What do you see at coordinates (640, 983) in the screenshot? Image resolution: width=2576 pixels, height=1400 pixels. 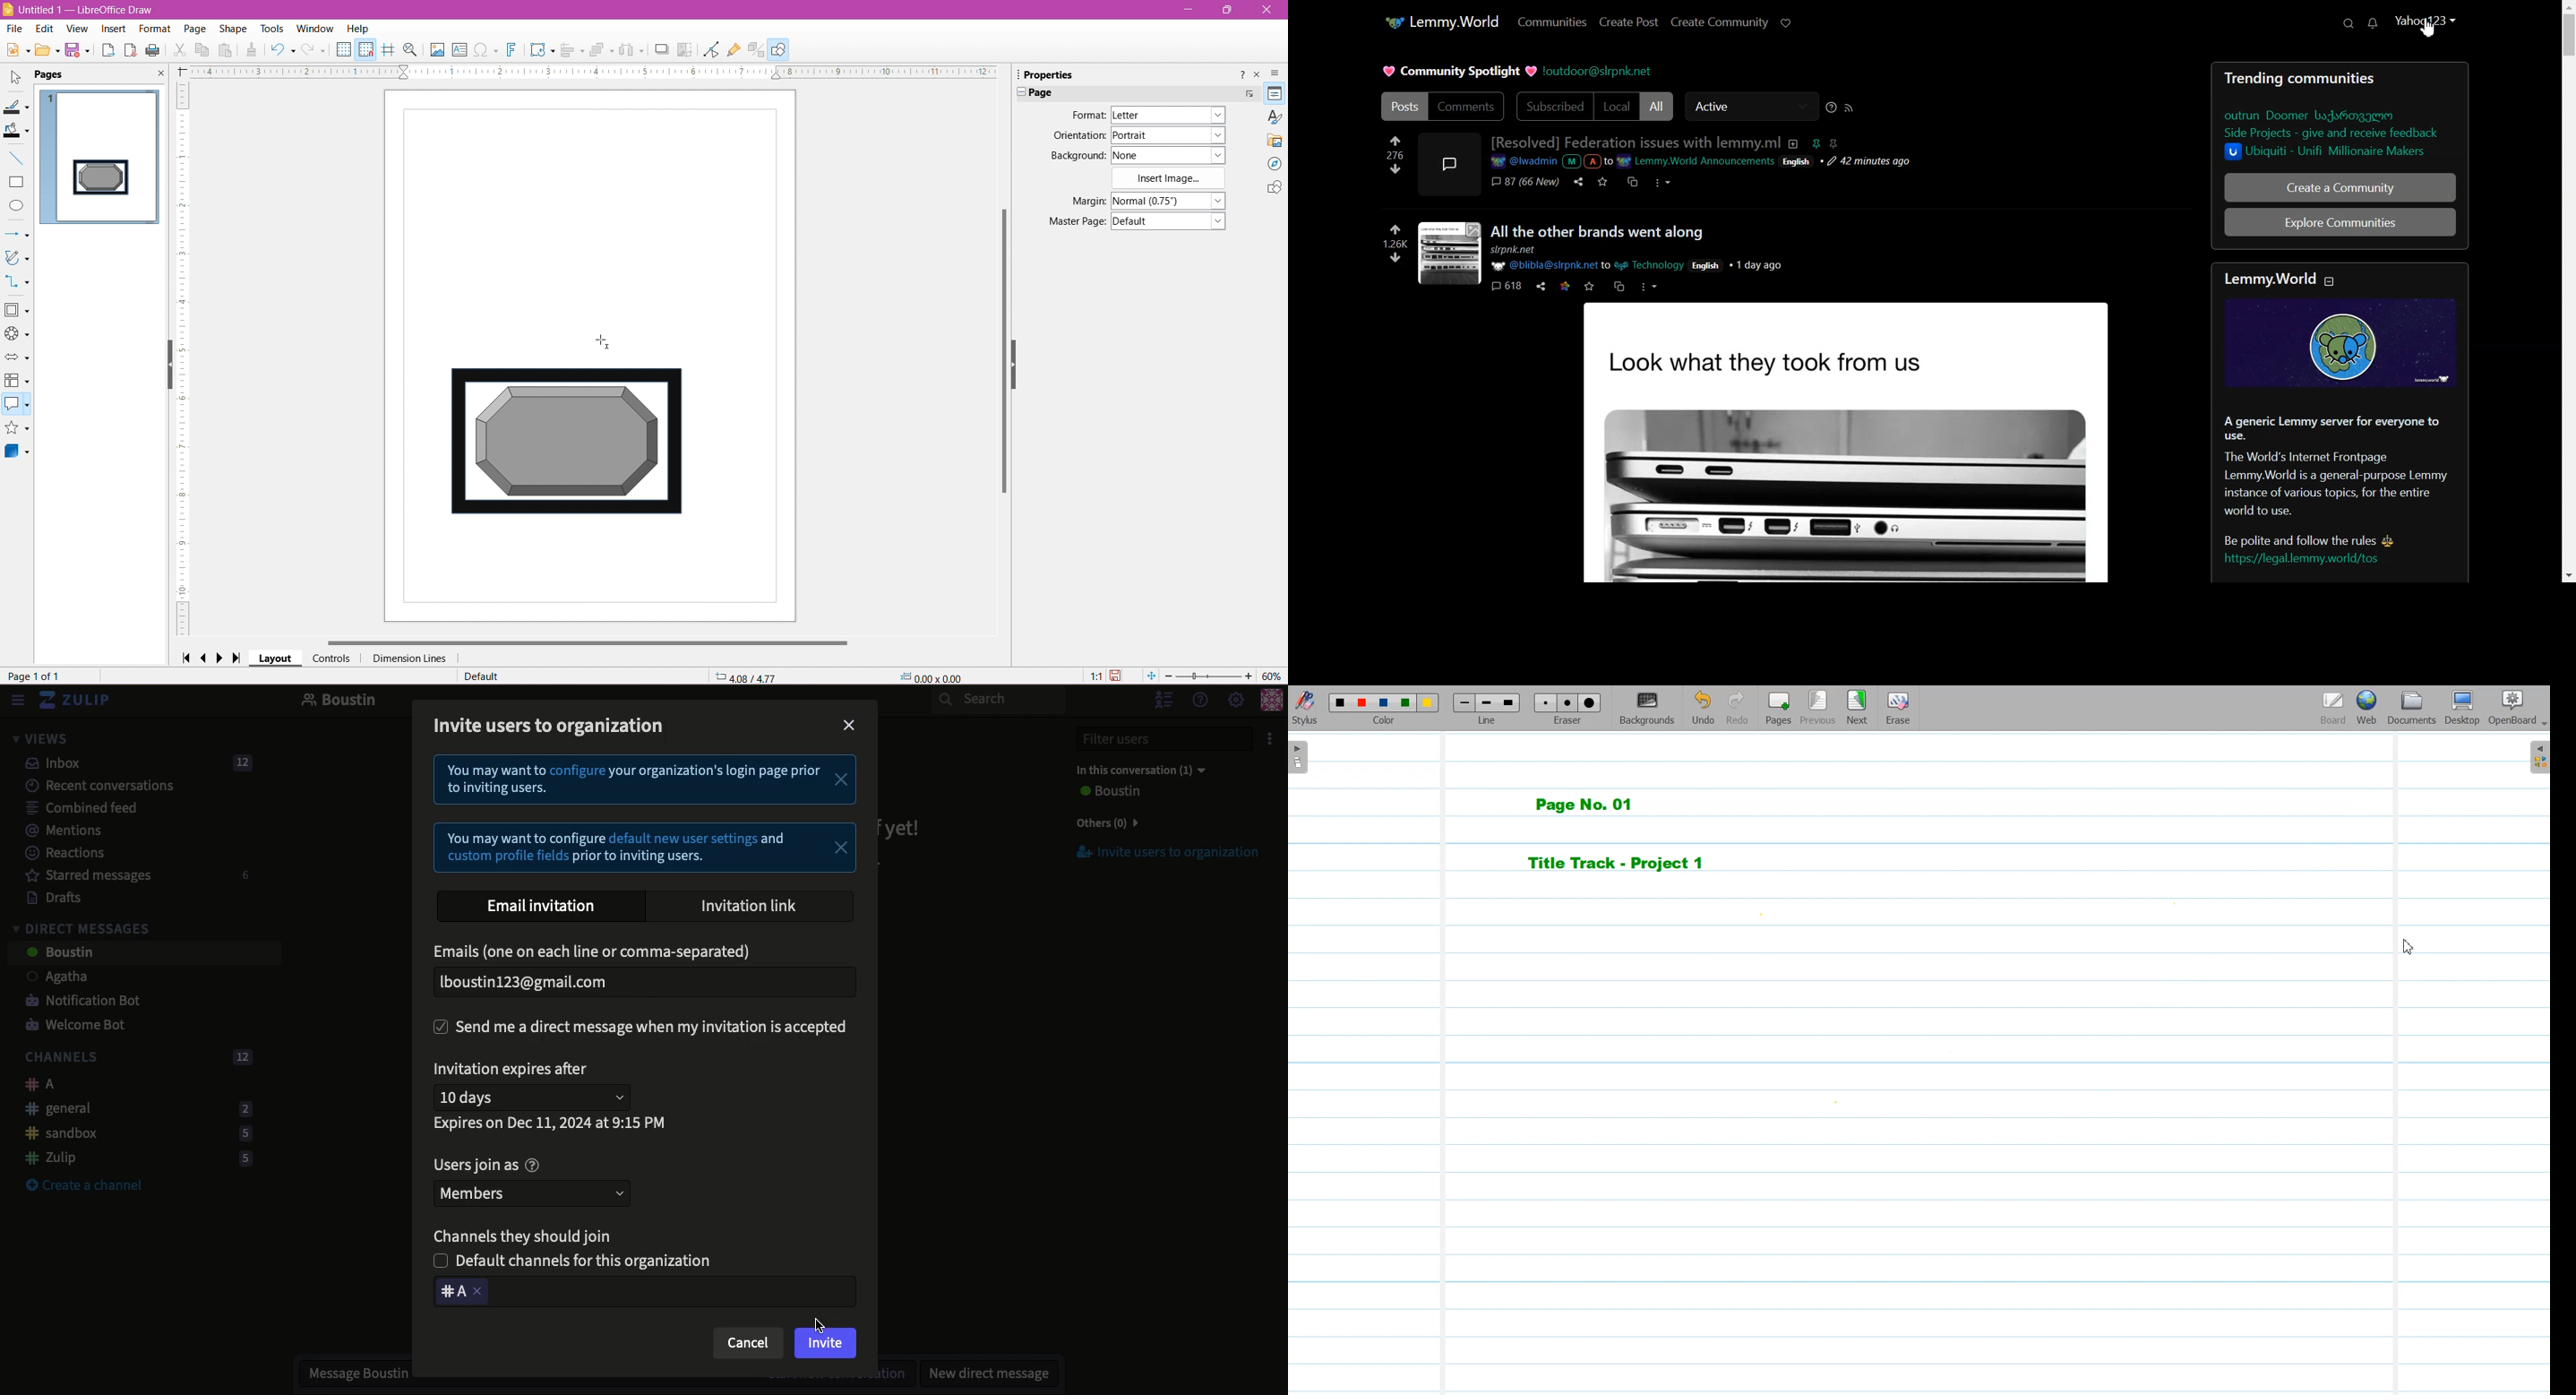 I see `Email added` at bounding box center [640, 983].